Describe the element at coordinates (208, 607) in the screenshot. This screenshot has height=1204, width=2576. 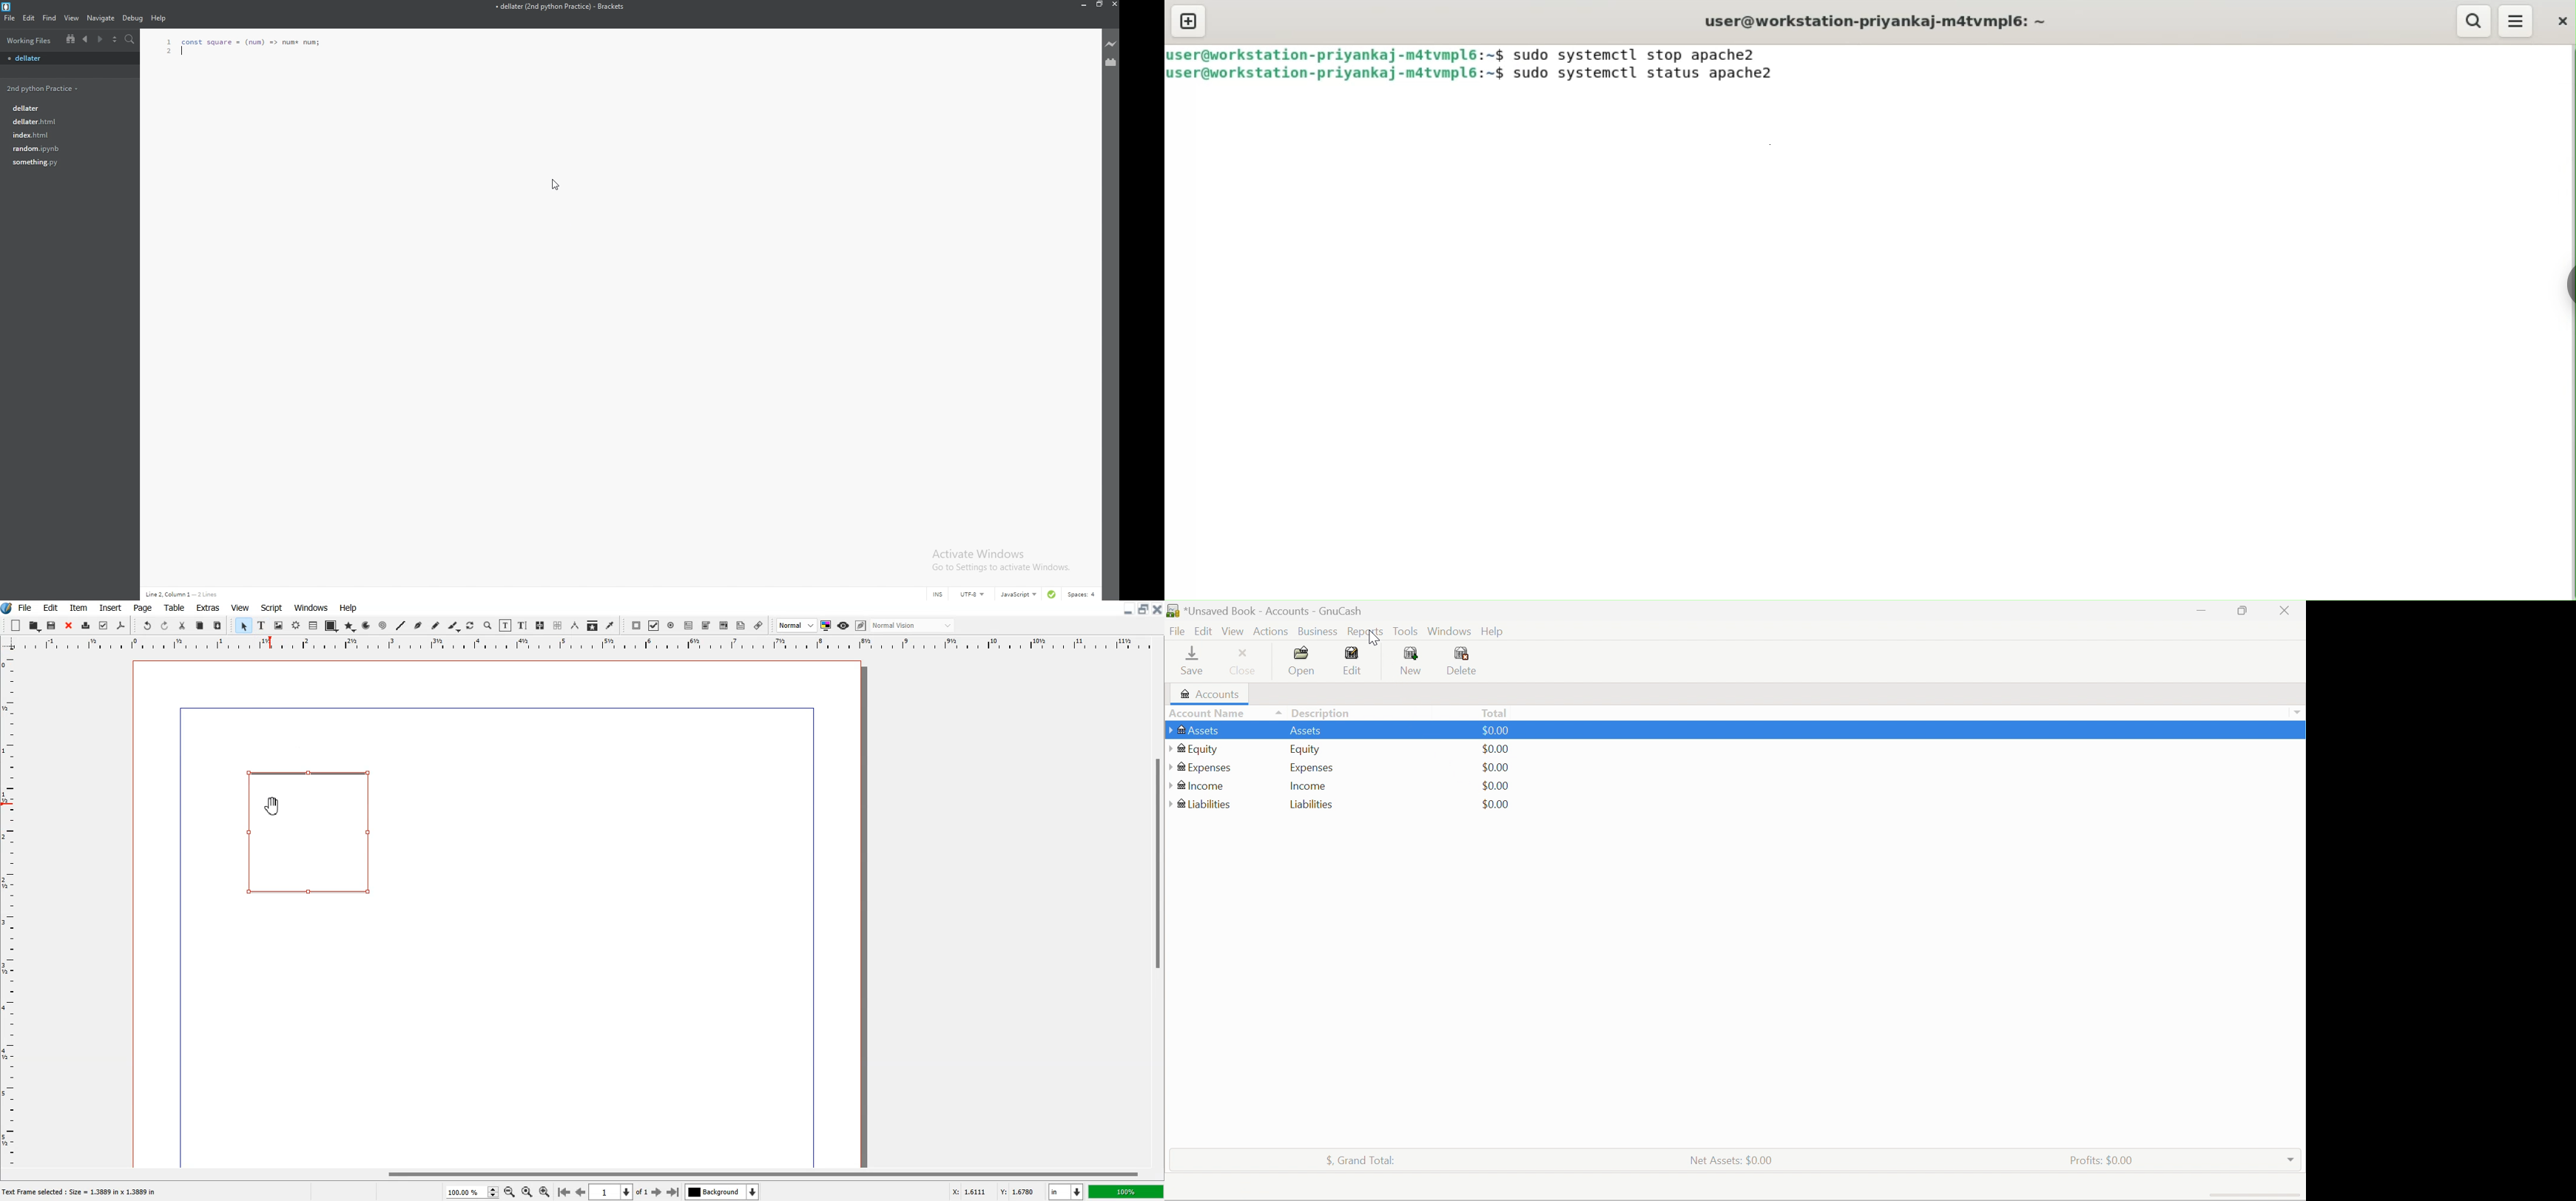
I see `Extras` at that location.